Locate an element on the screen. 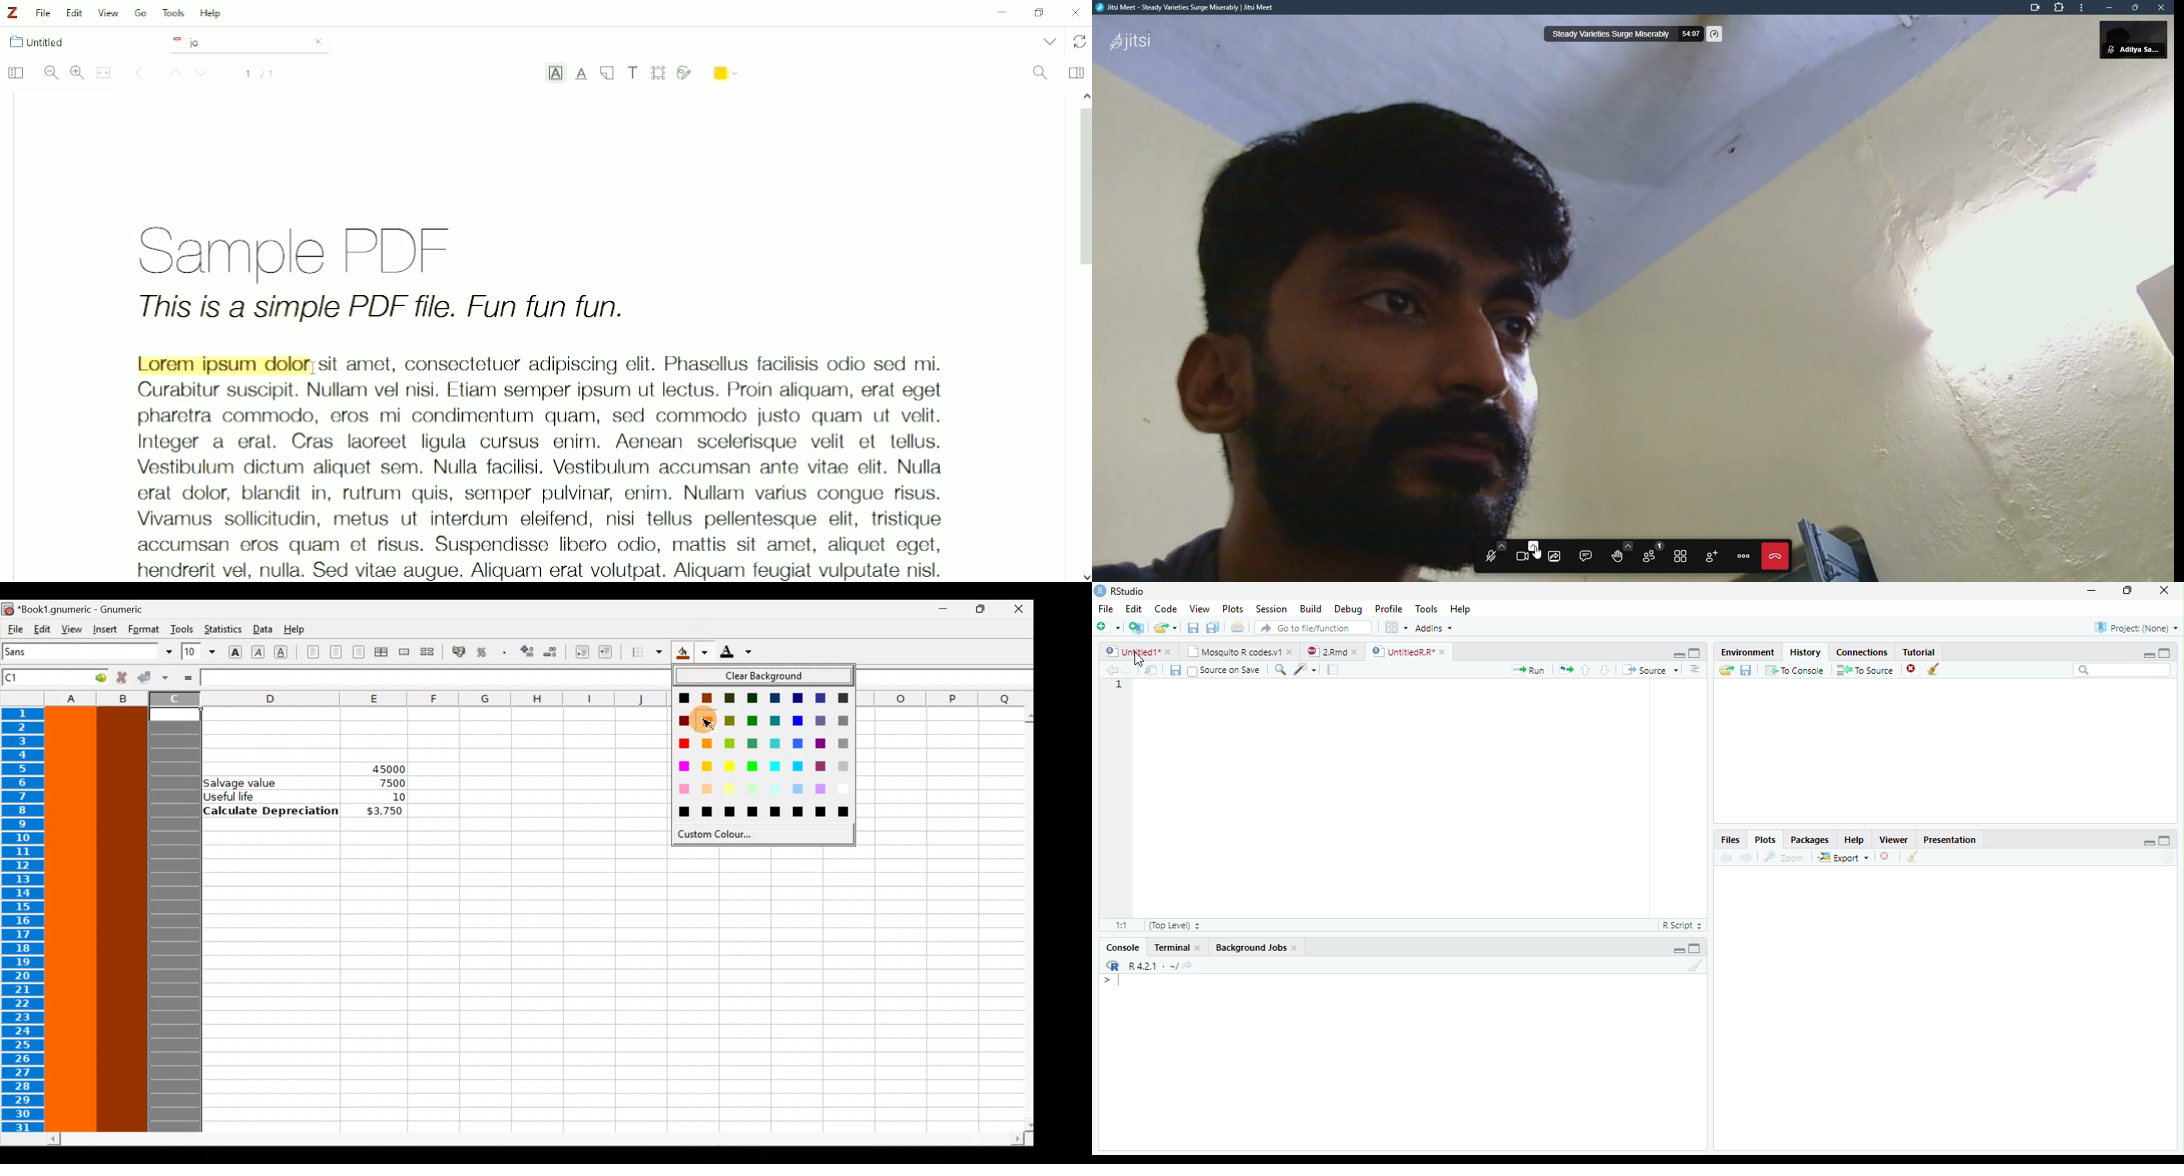  Highlight Text is located at coordinates (555, 75).